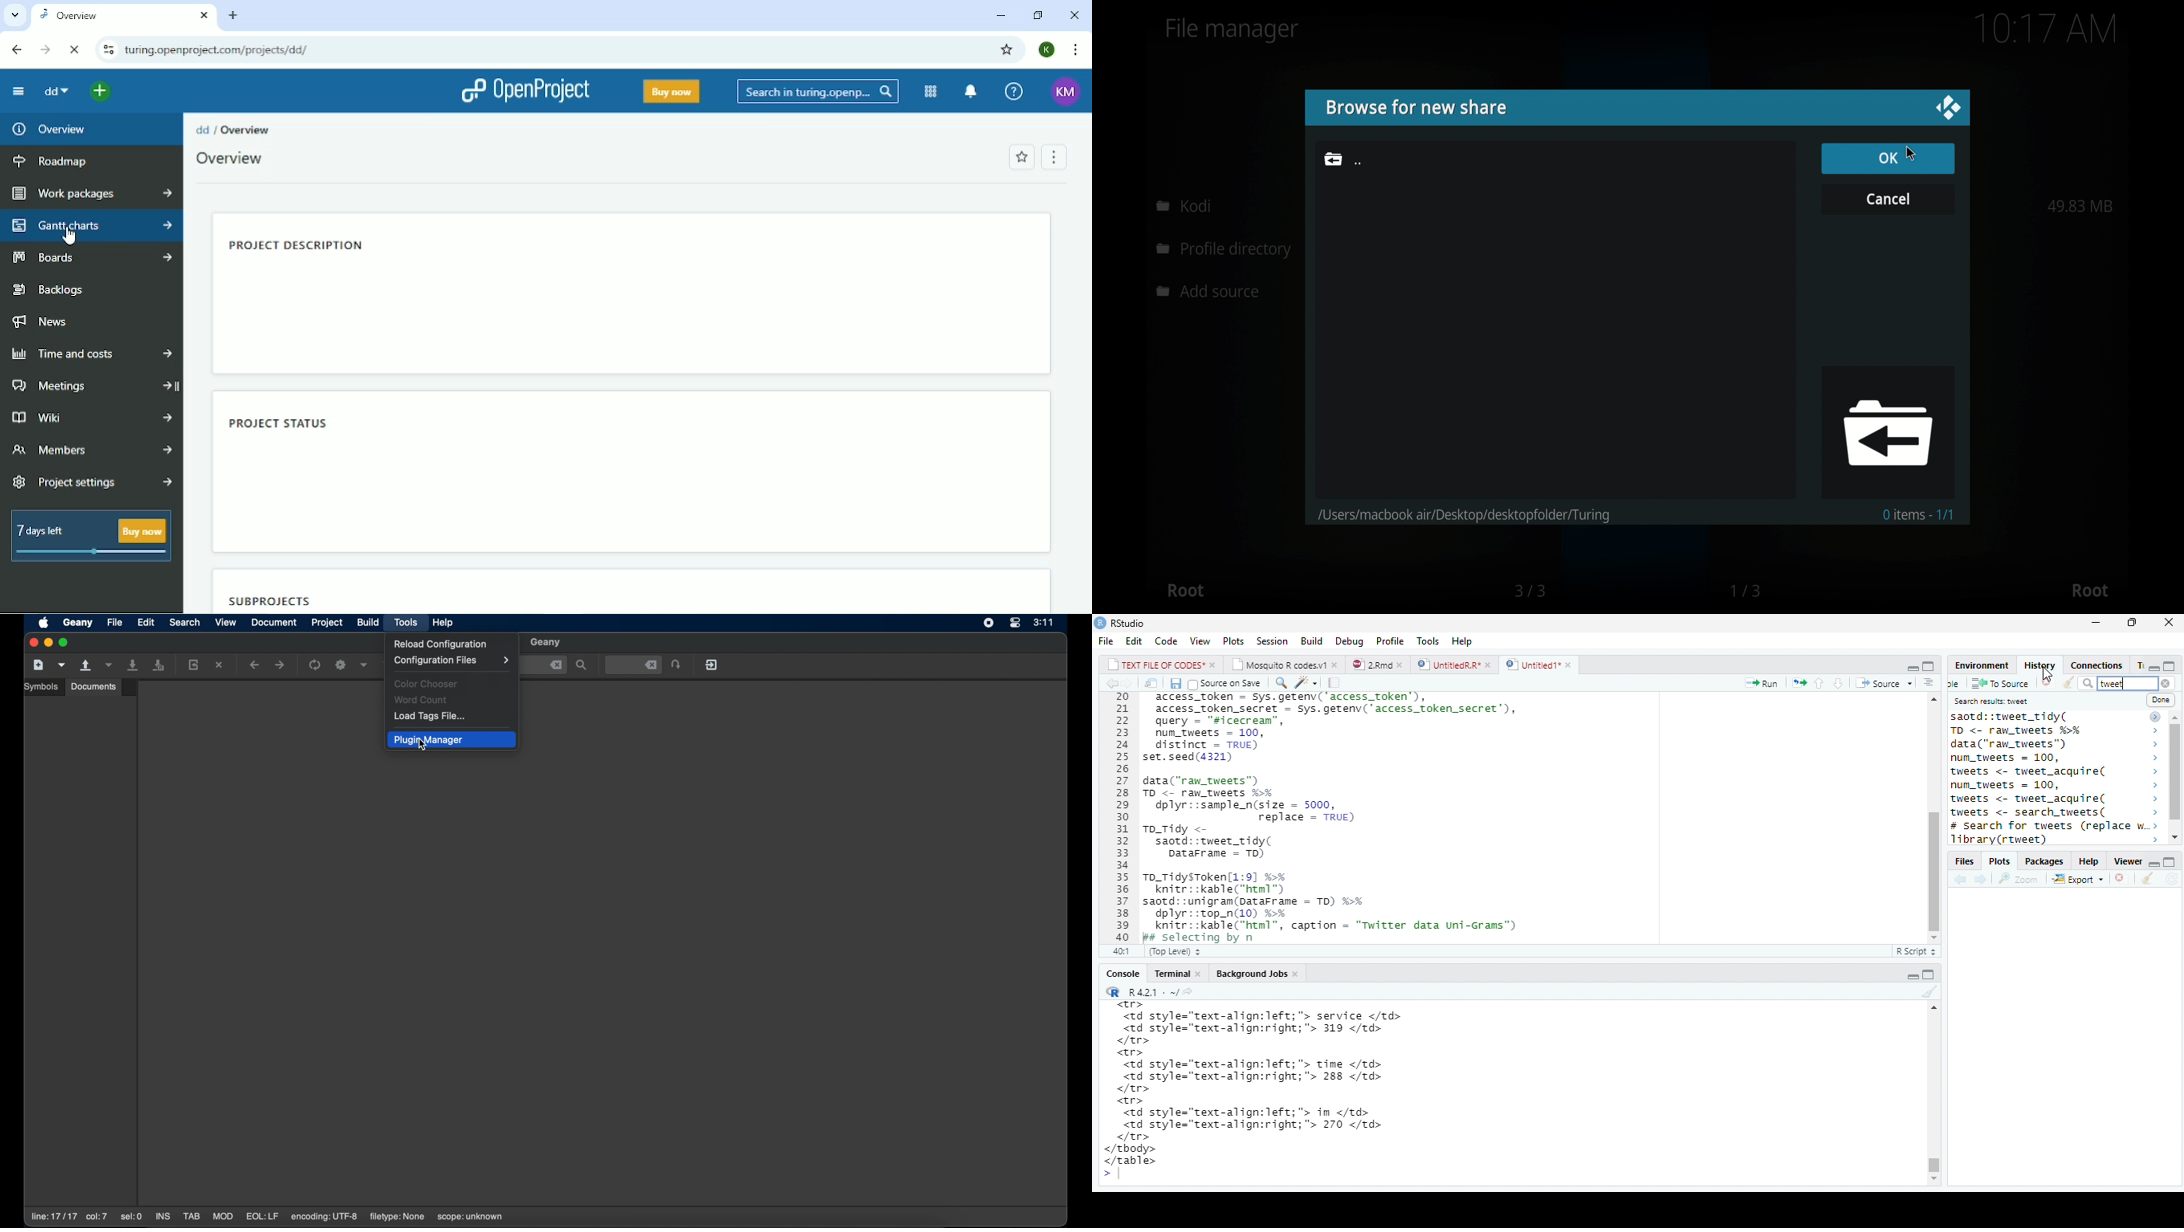 This screenshot has height=1232, width=2184. I want to click on minimize/maximize, so click(2166, 663).